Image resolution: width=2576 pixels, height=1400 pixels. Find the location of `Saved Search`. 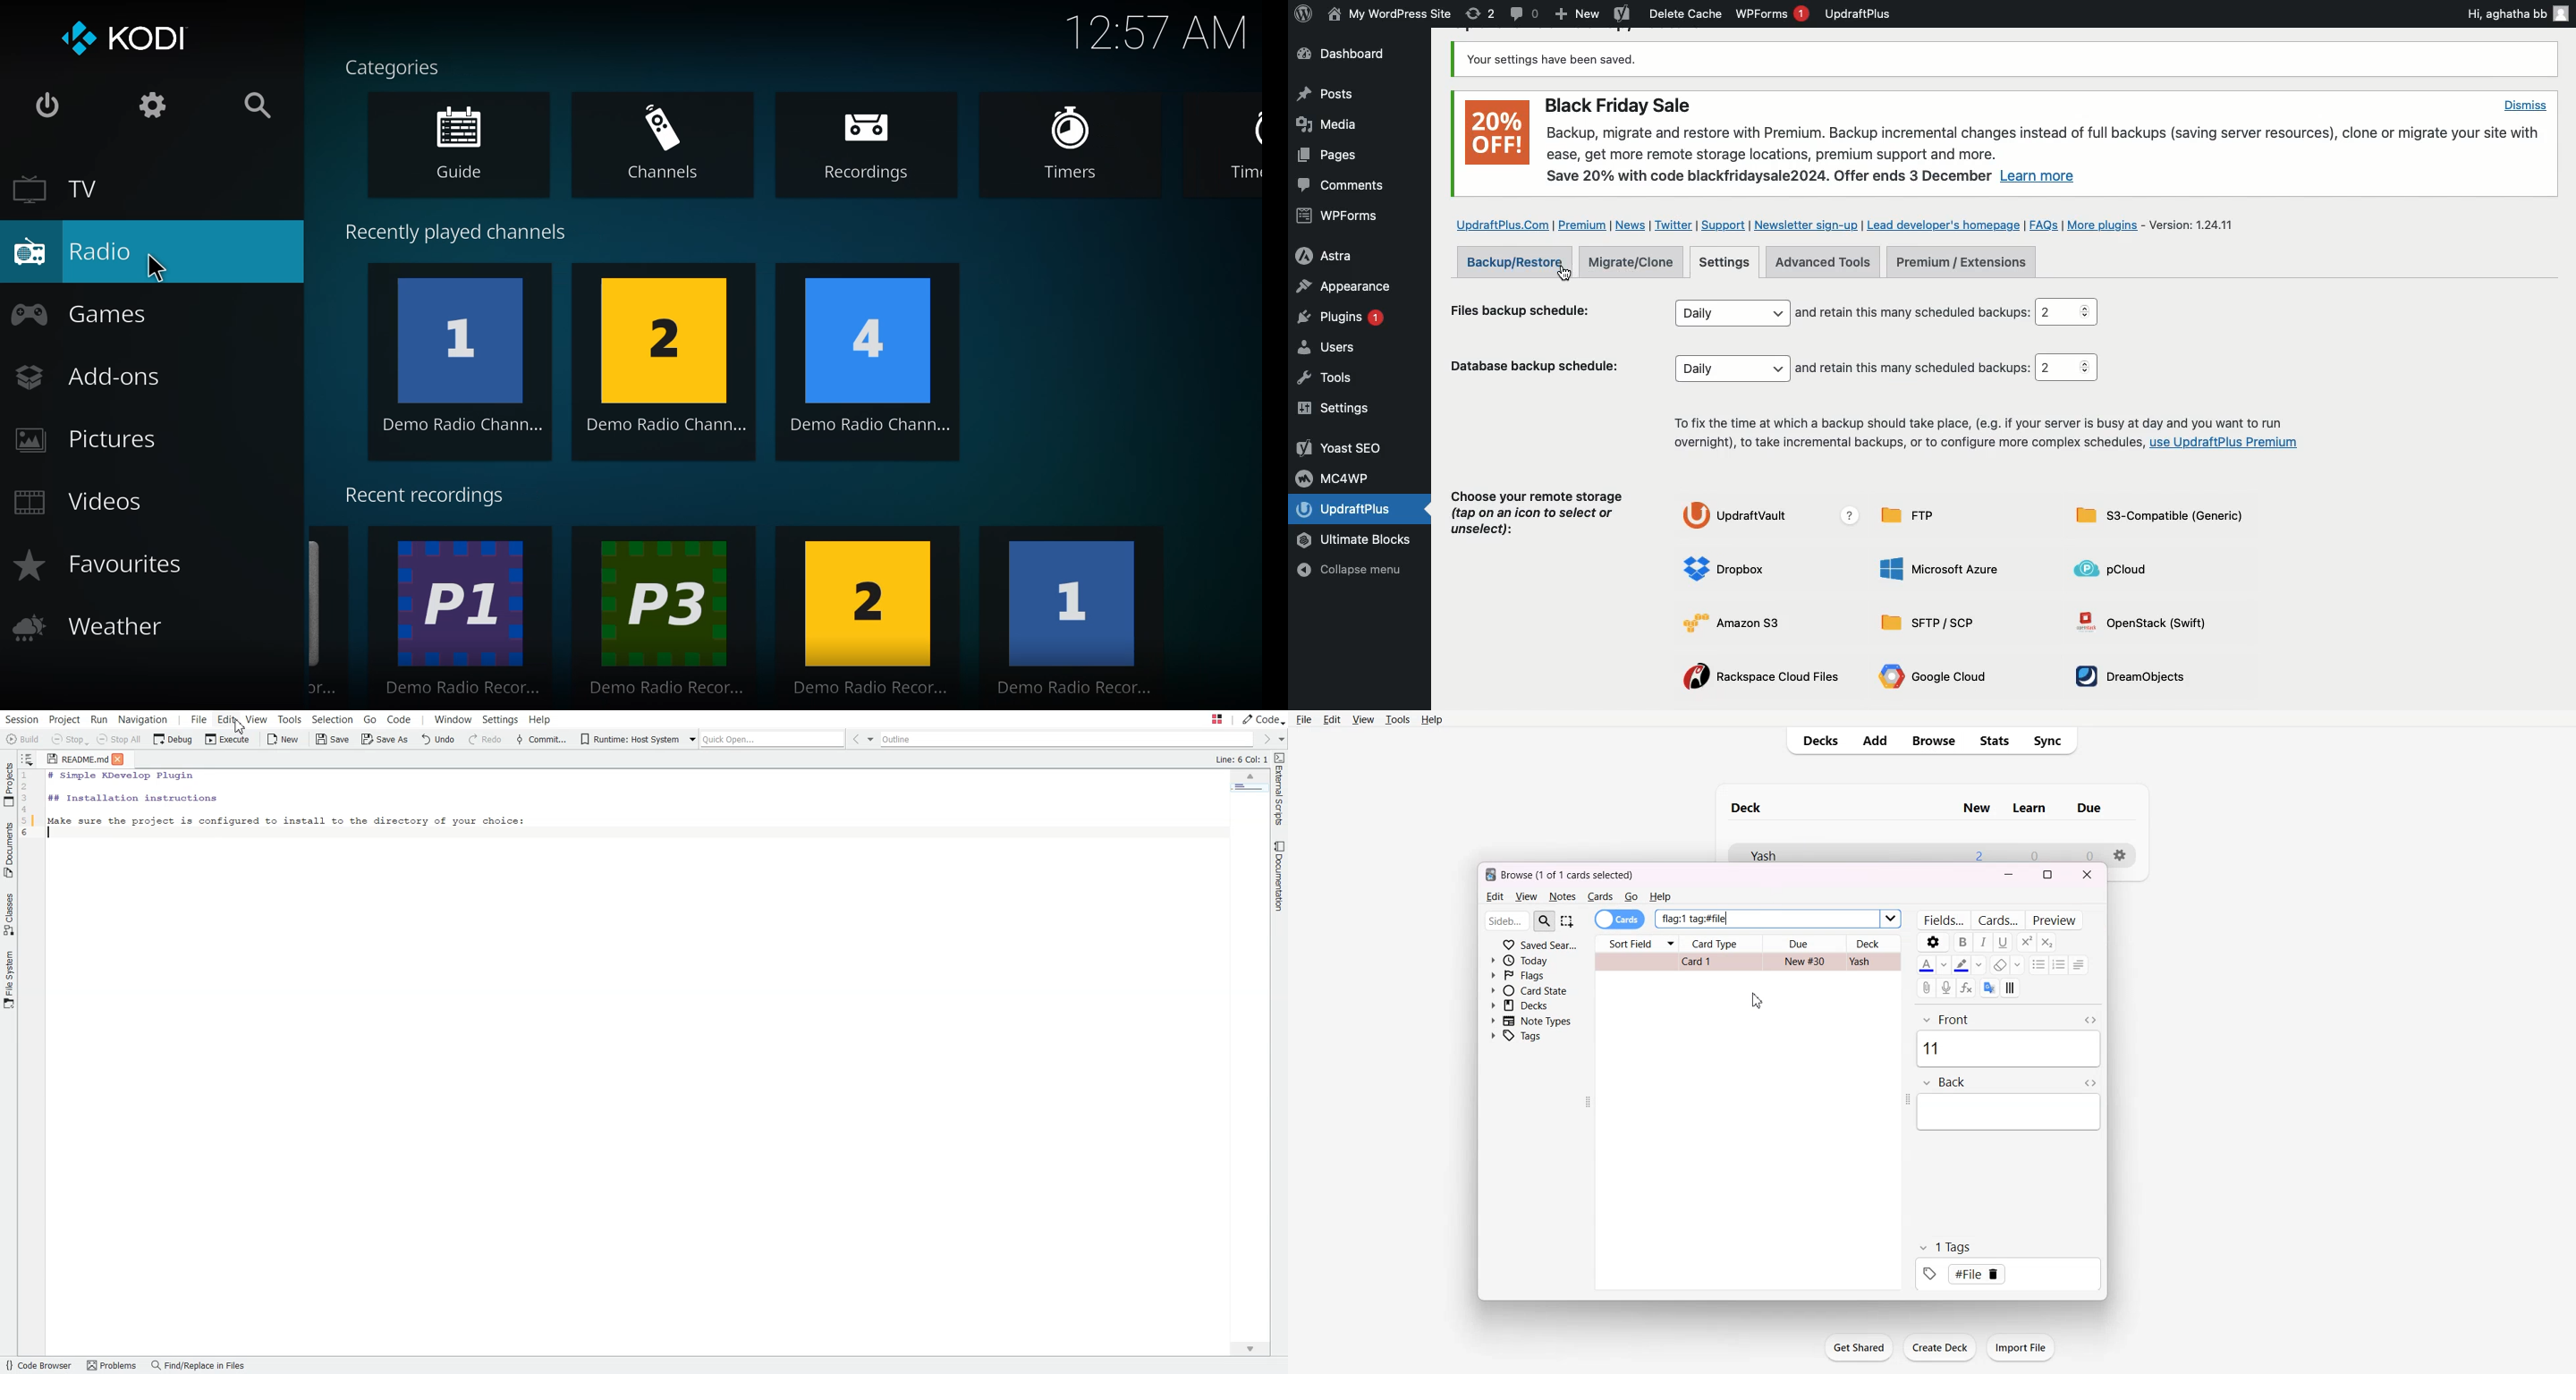

Saved Search is located at coordinates (1540, 944).